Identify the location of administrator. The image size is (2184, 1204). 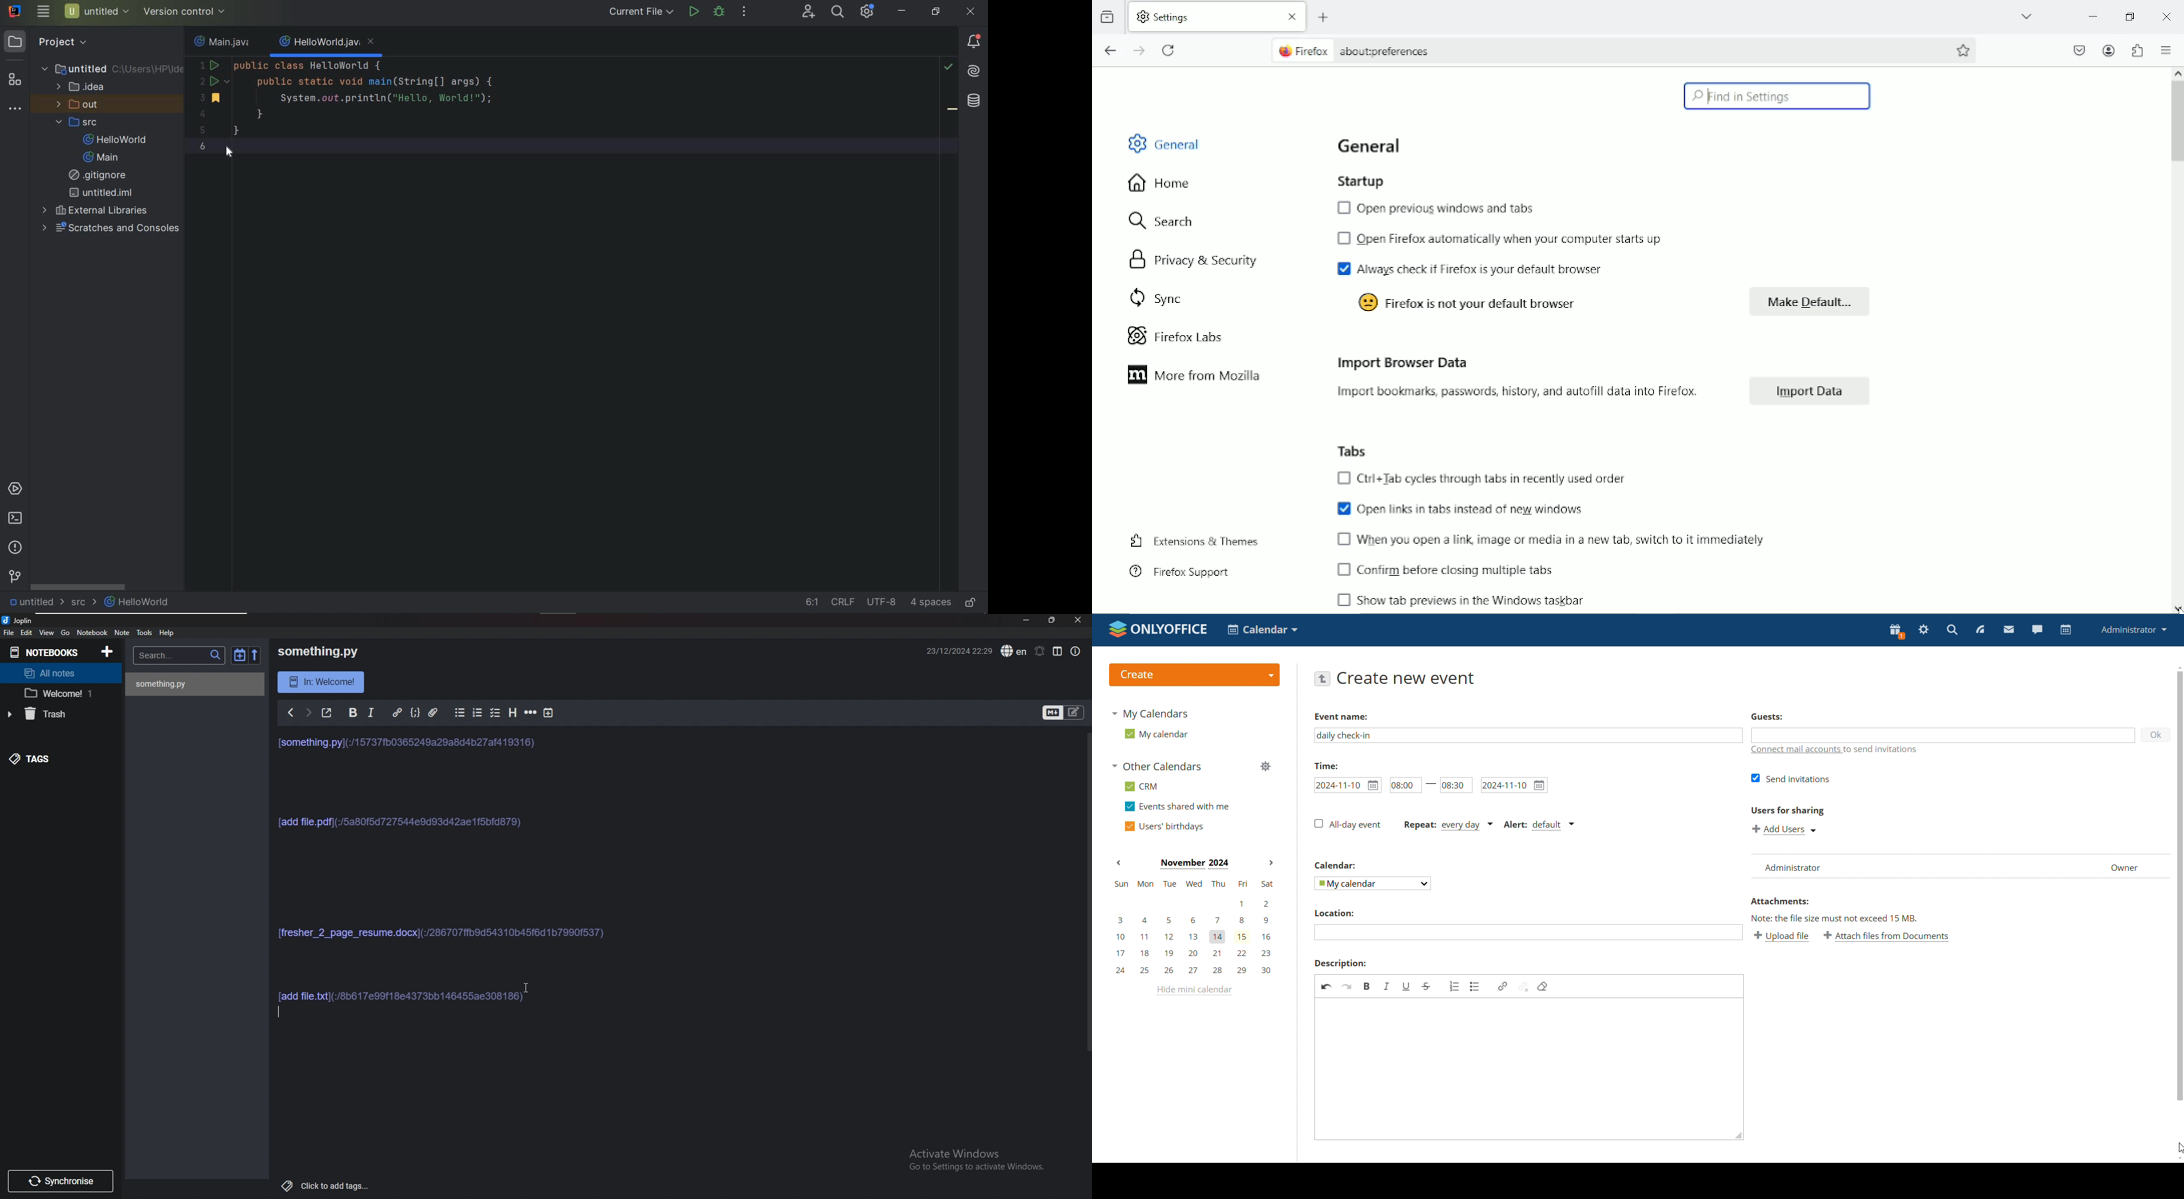
(2133, 629).